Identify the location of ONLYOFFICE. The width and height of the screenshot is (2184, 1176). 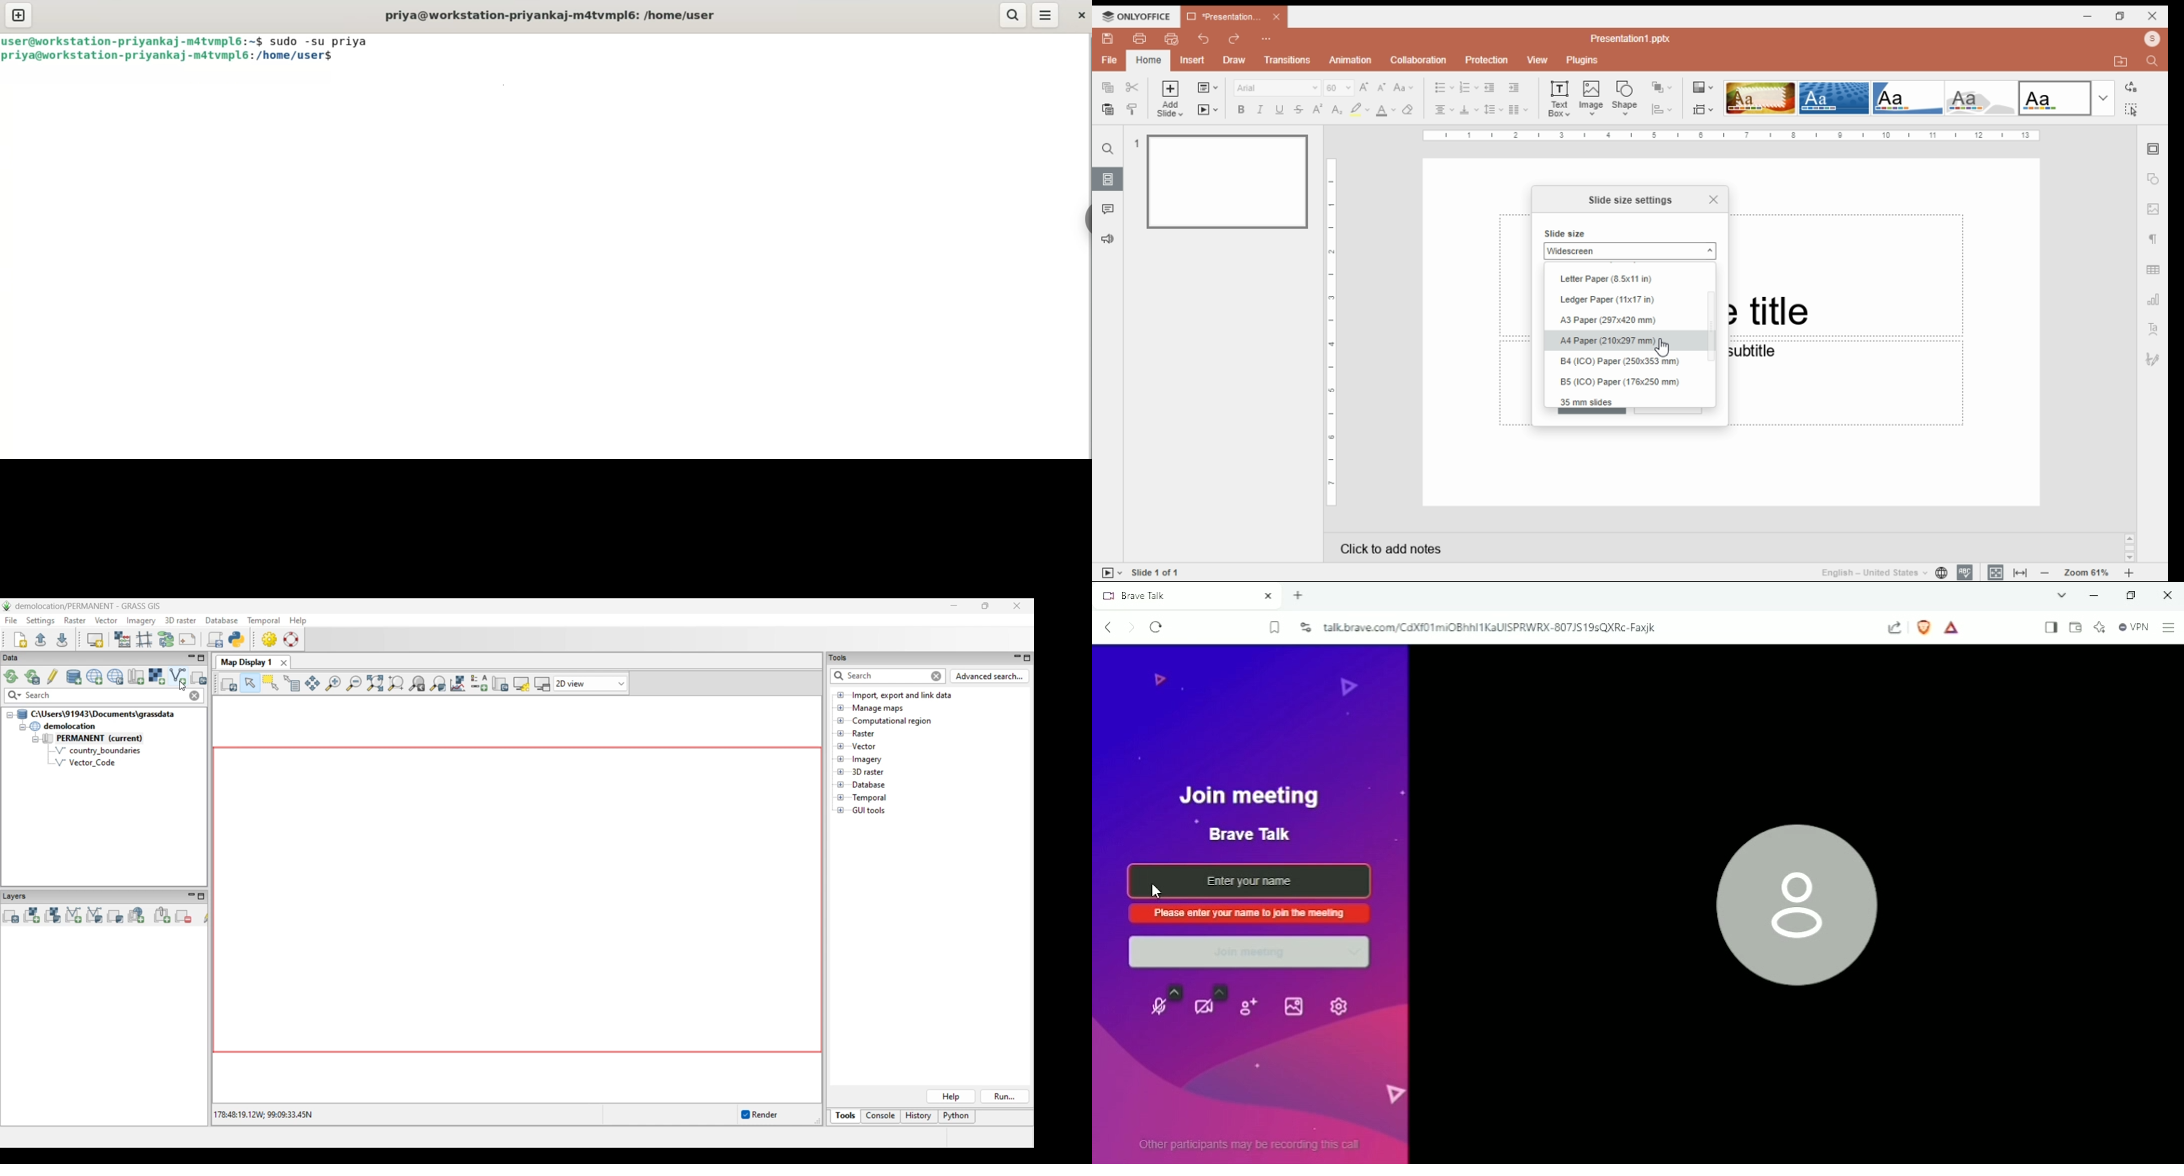
(1137, 16).